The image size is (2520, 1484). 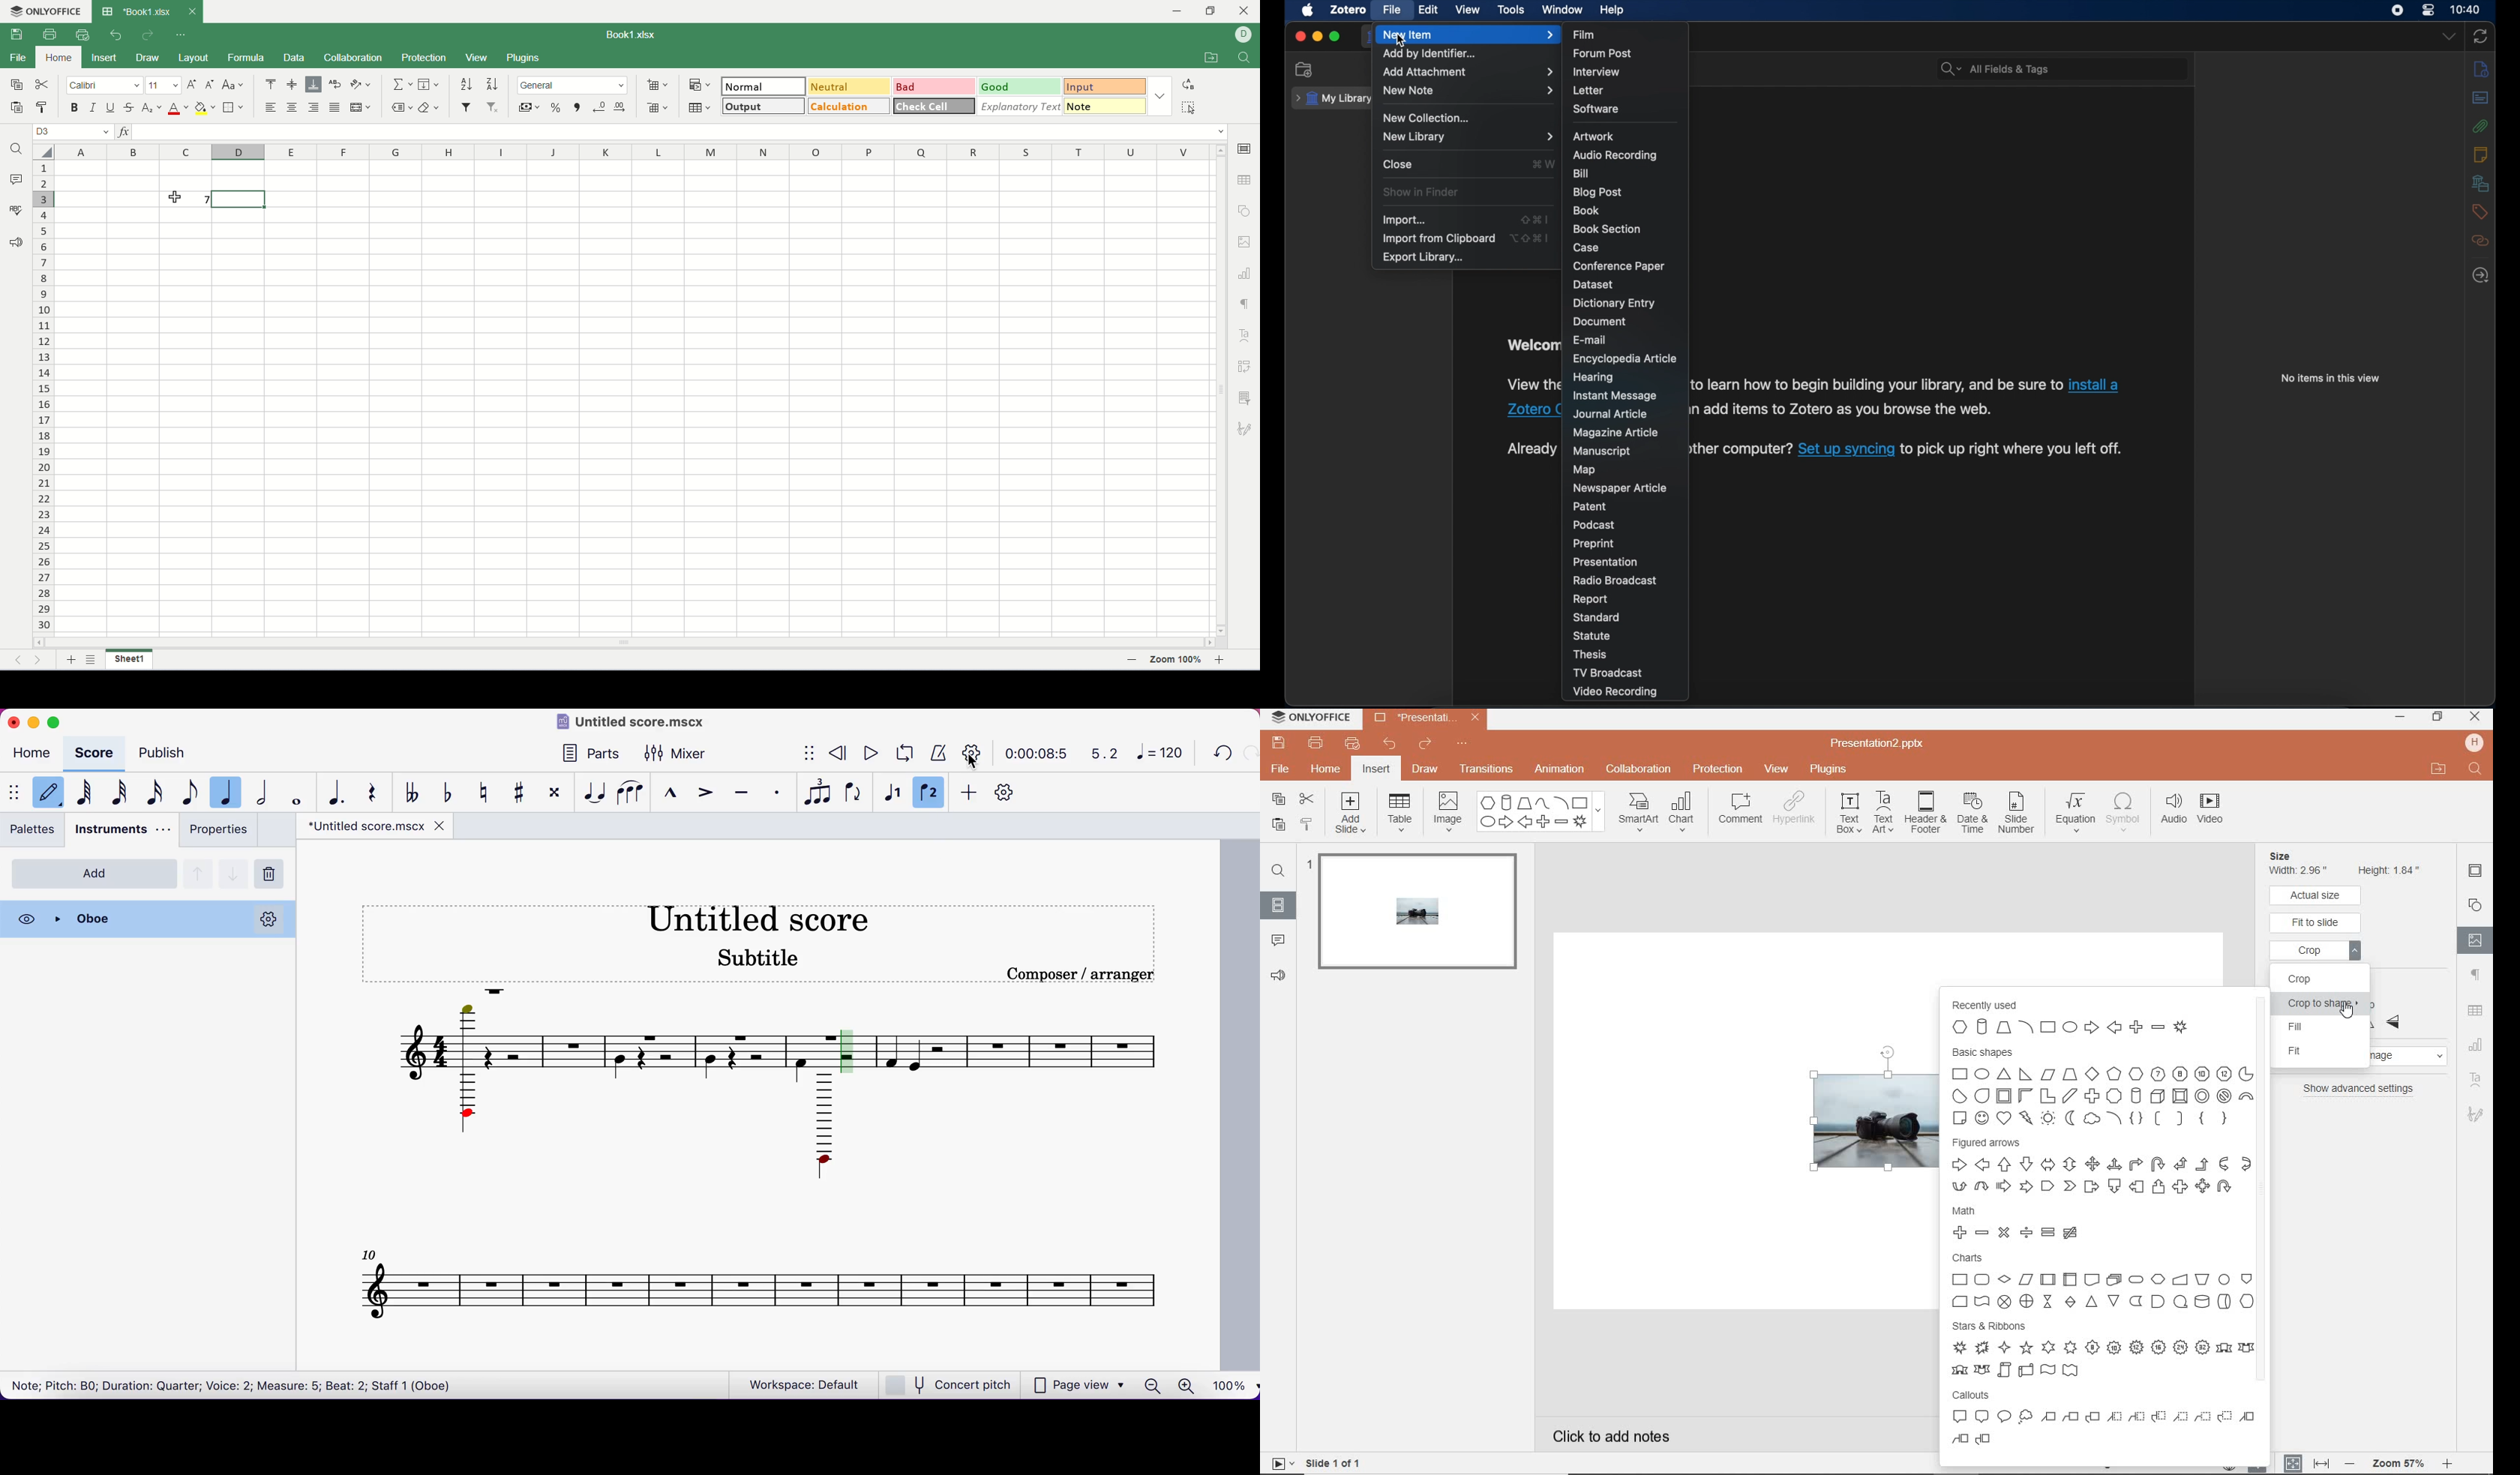 What do you see at coordinates (2481, 127) in the screenshot?
I see `attachments` at bounding box center [2481, 127].